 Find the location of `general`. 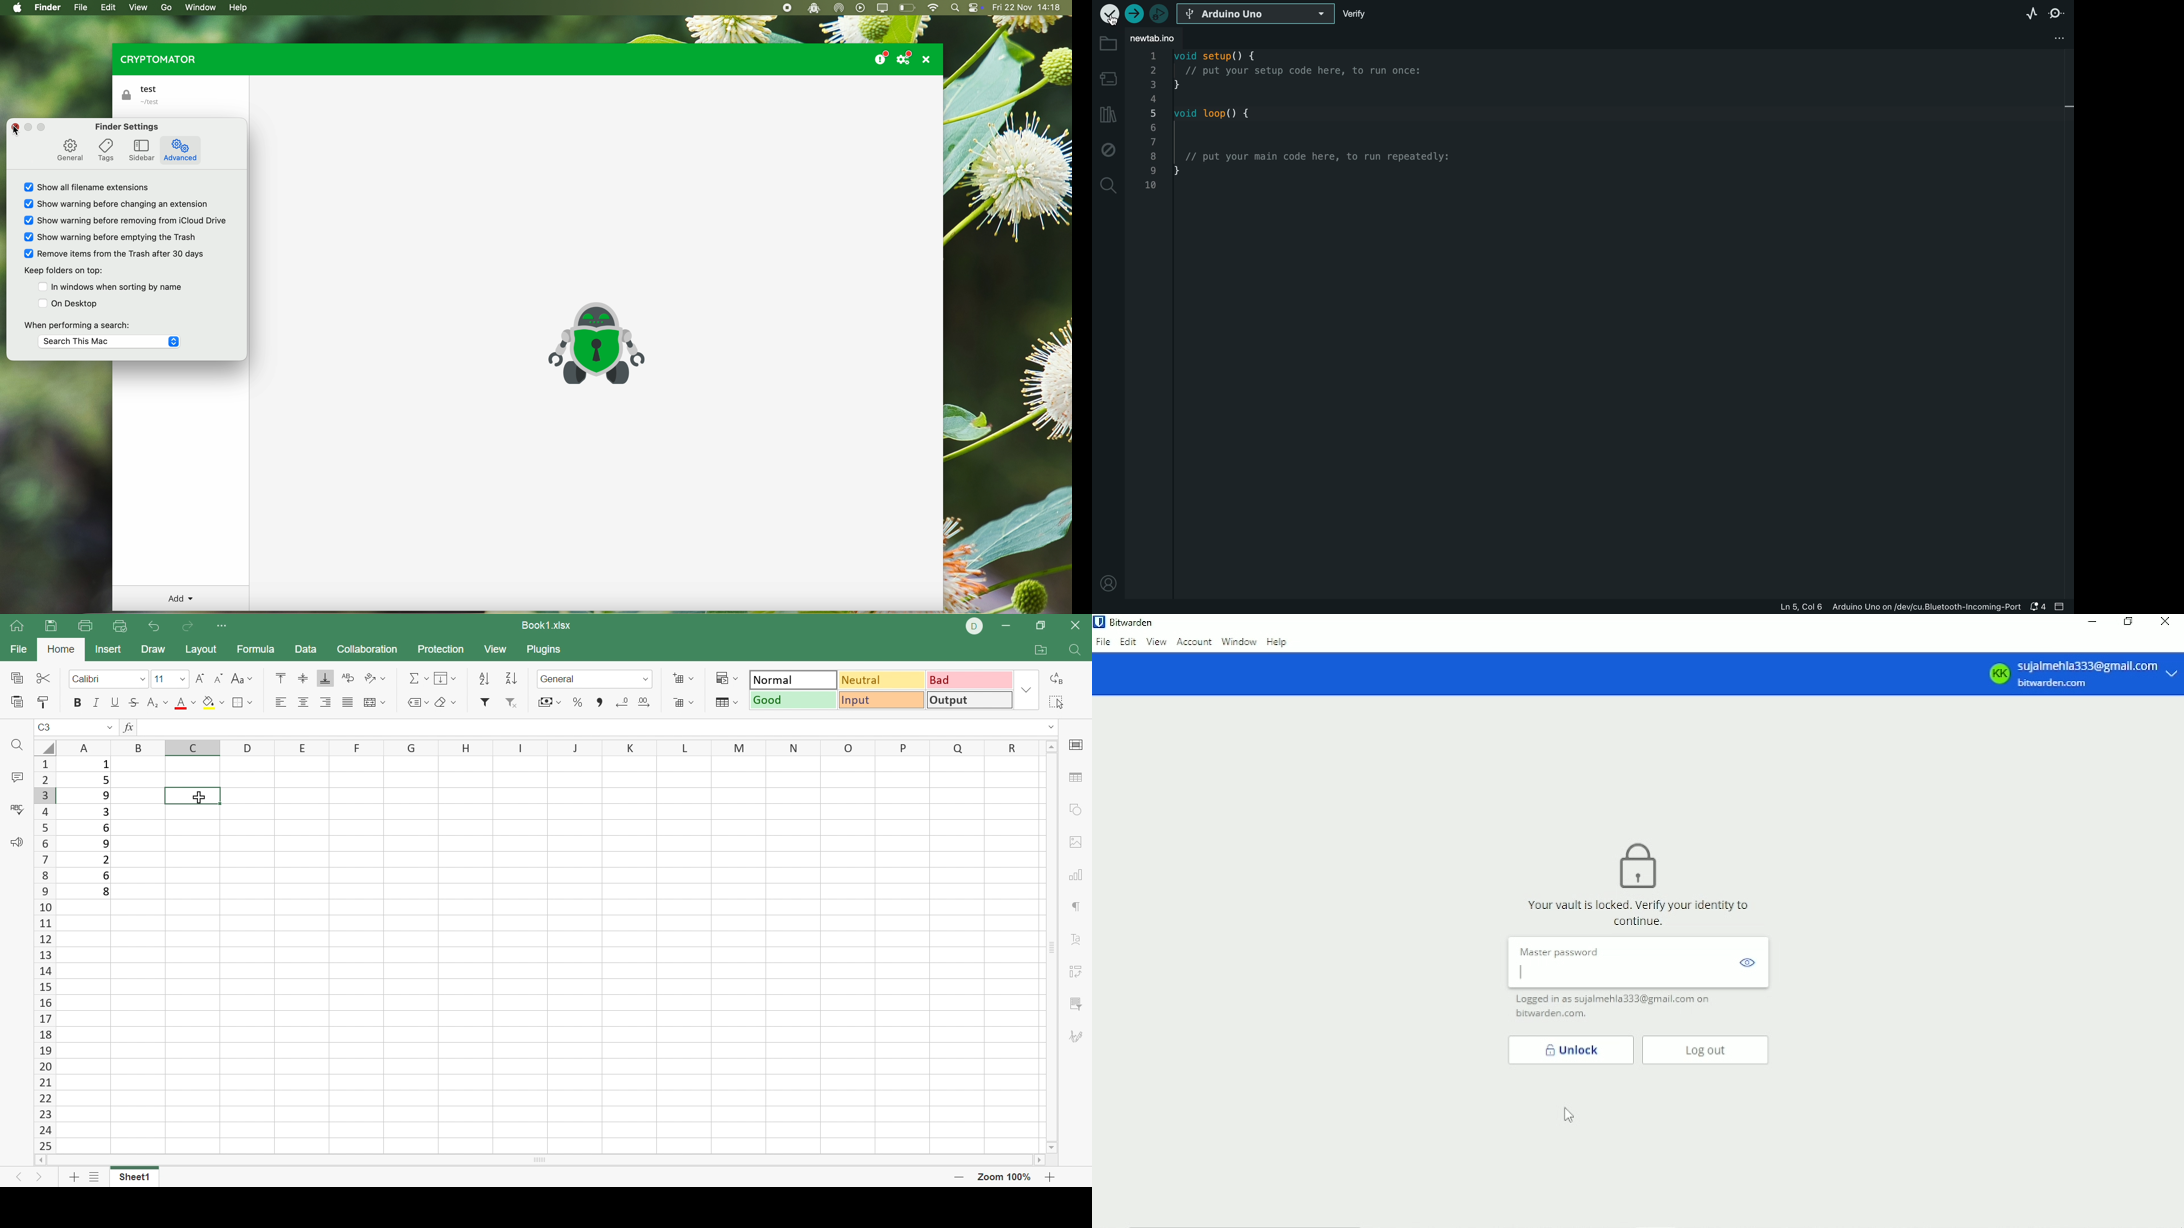

general is located at coordinates (70, 150).